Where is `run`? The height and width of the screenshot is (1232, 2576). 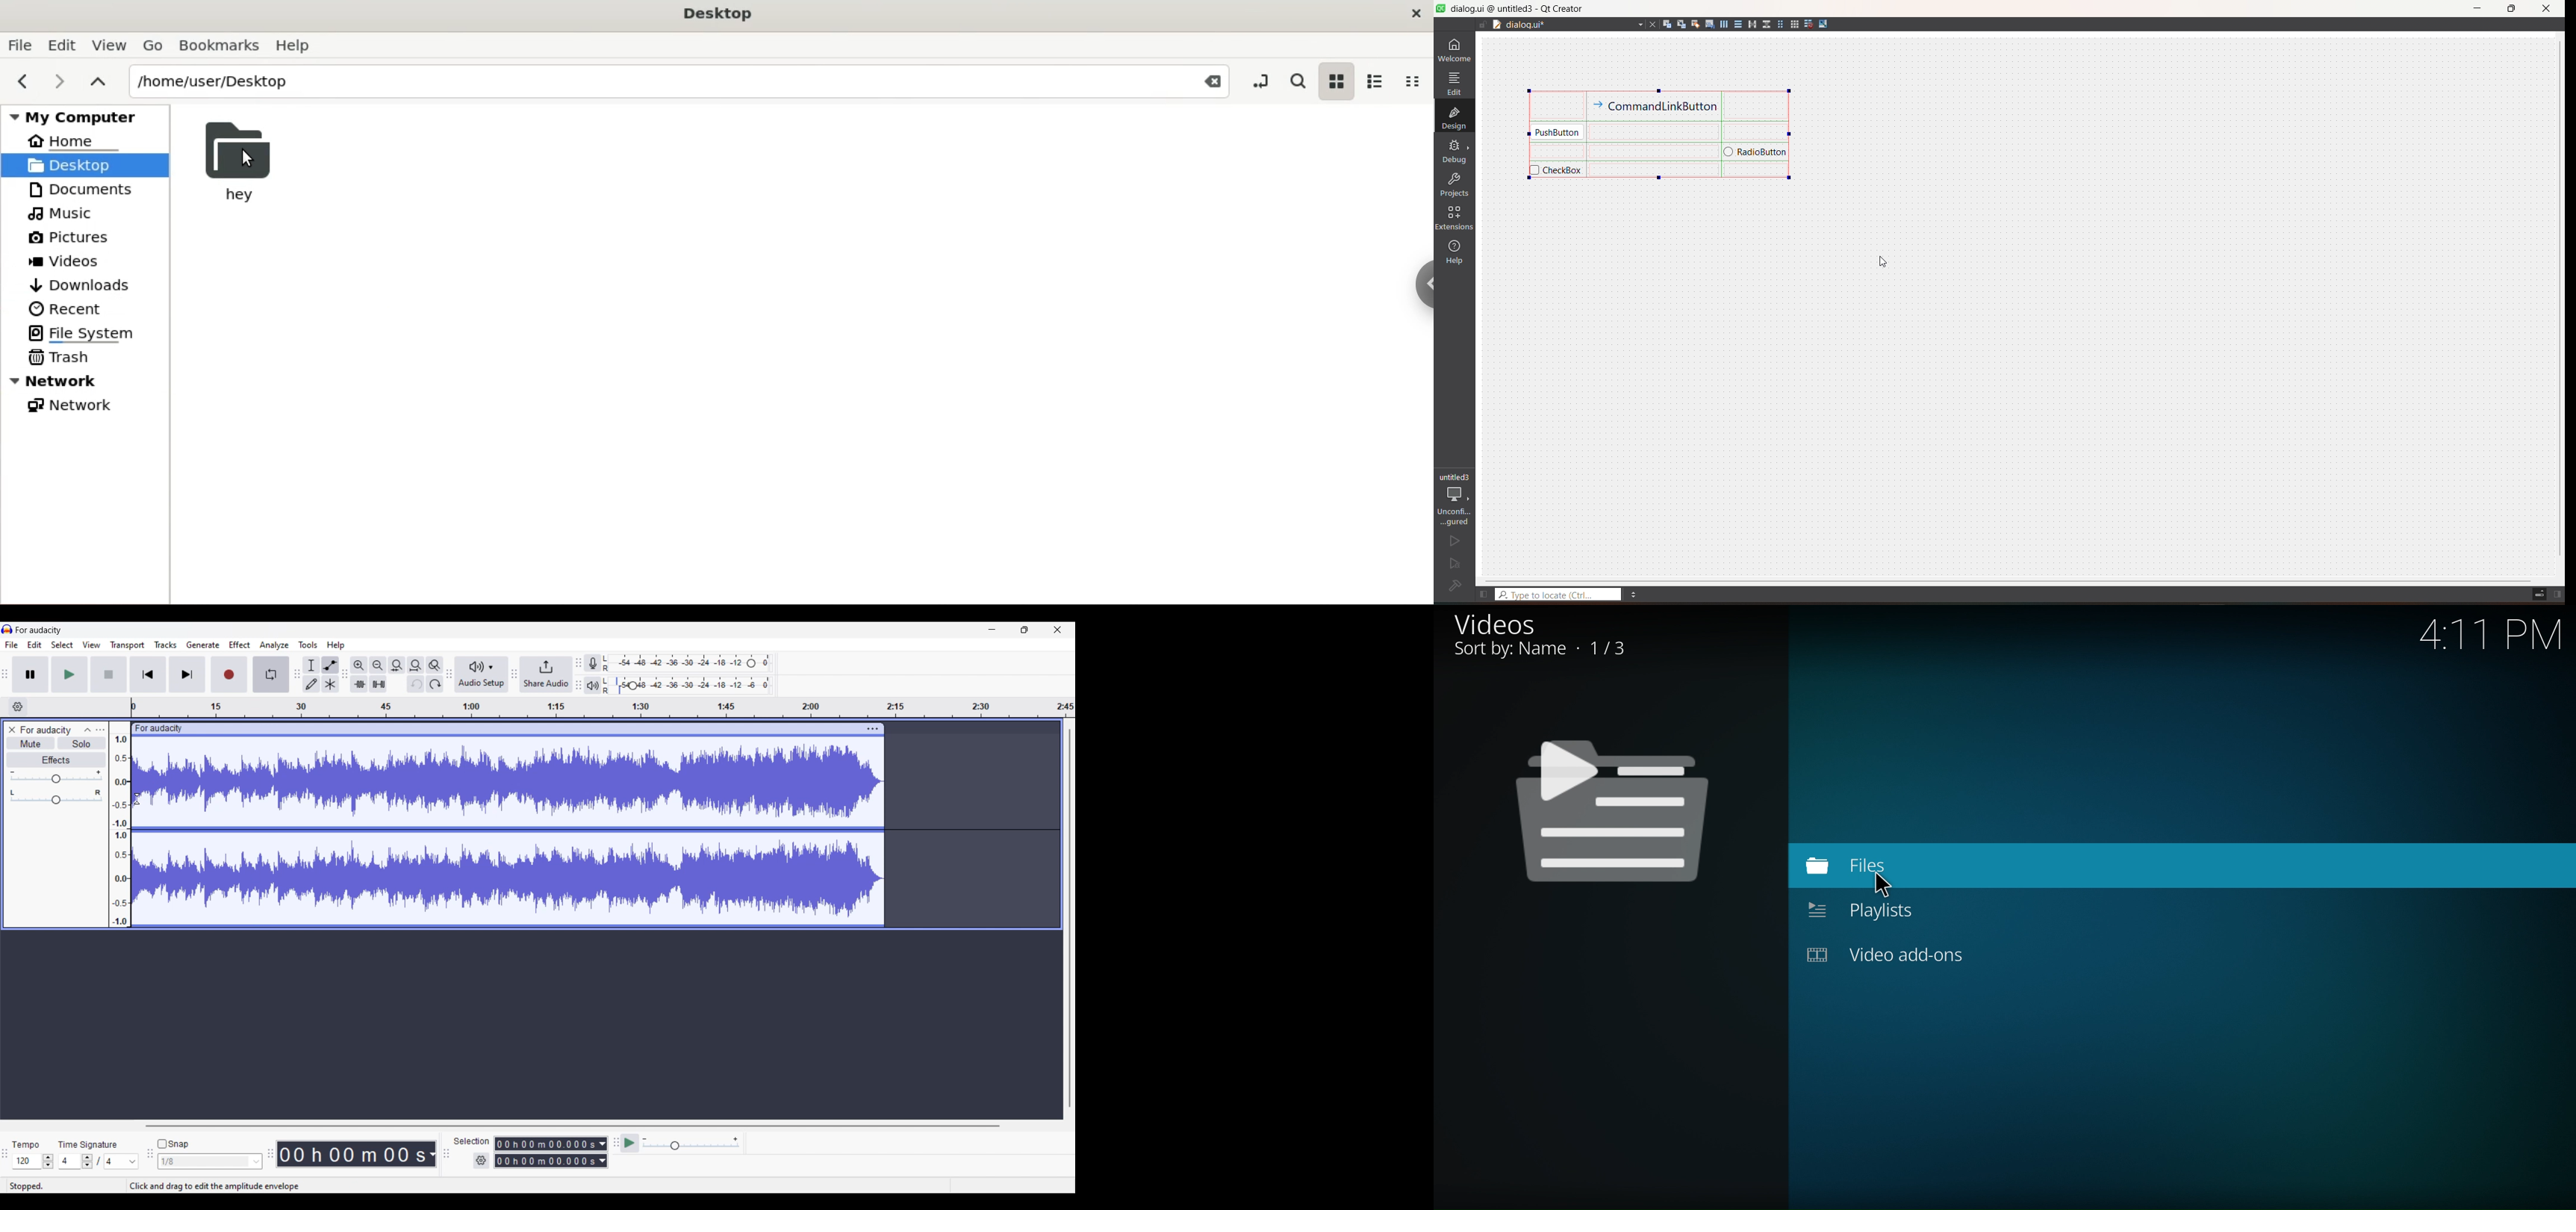 run is located at coordinates (1454, 541).